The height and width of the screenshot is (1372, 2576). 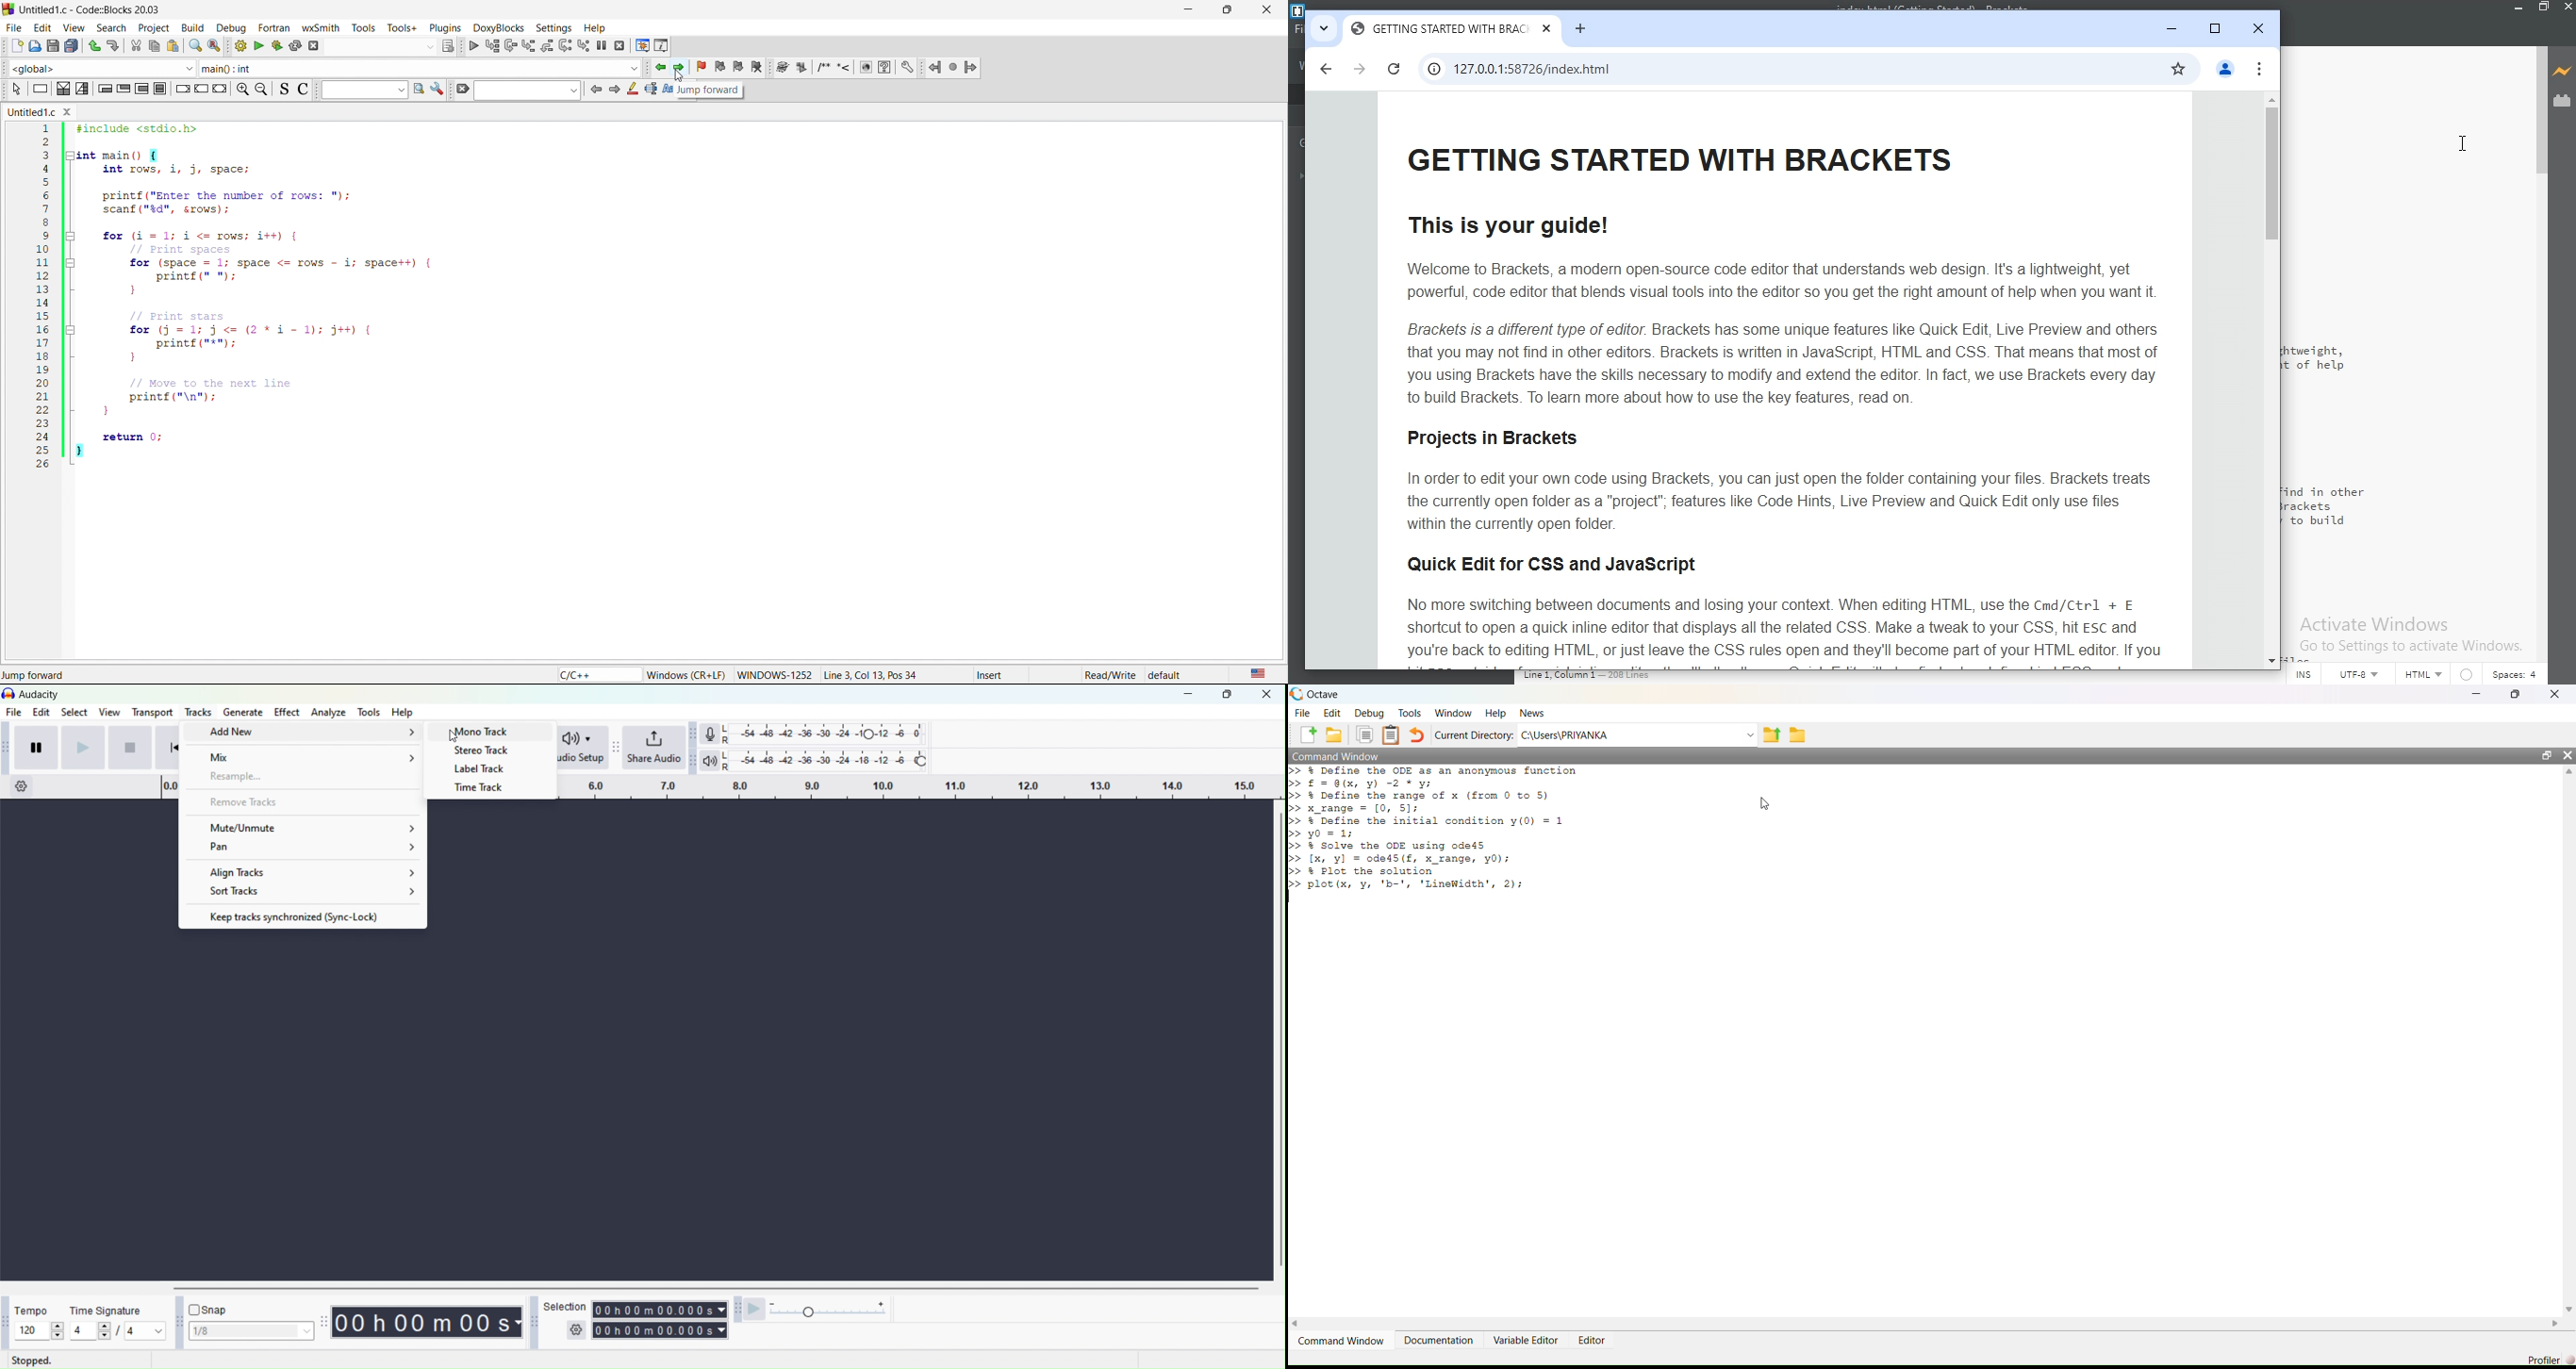 What do you see at coordinates (420, 68) in the screenshot?
I see `function ` at bounding box center [420, 68].